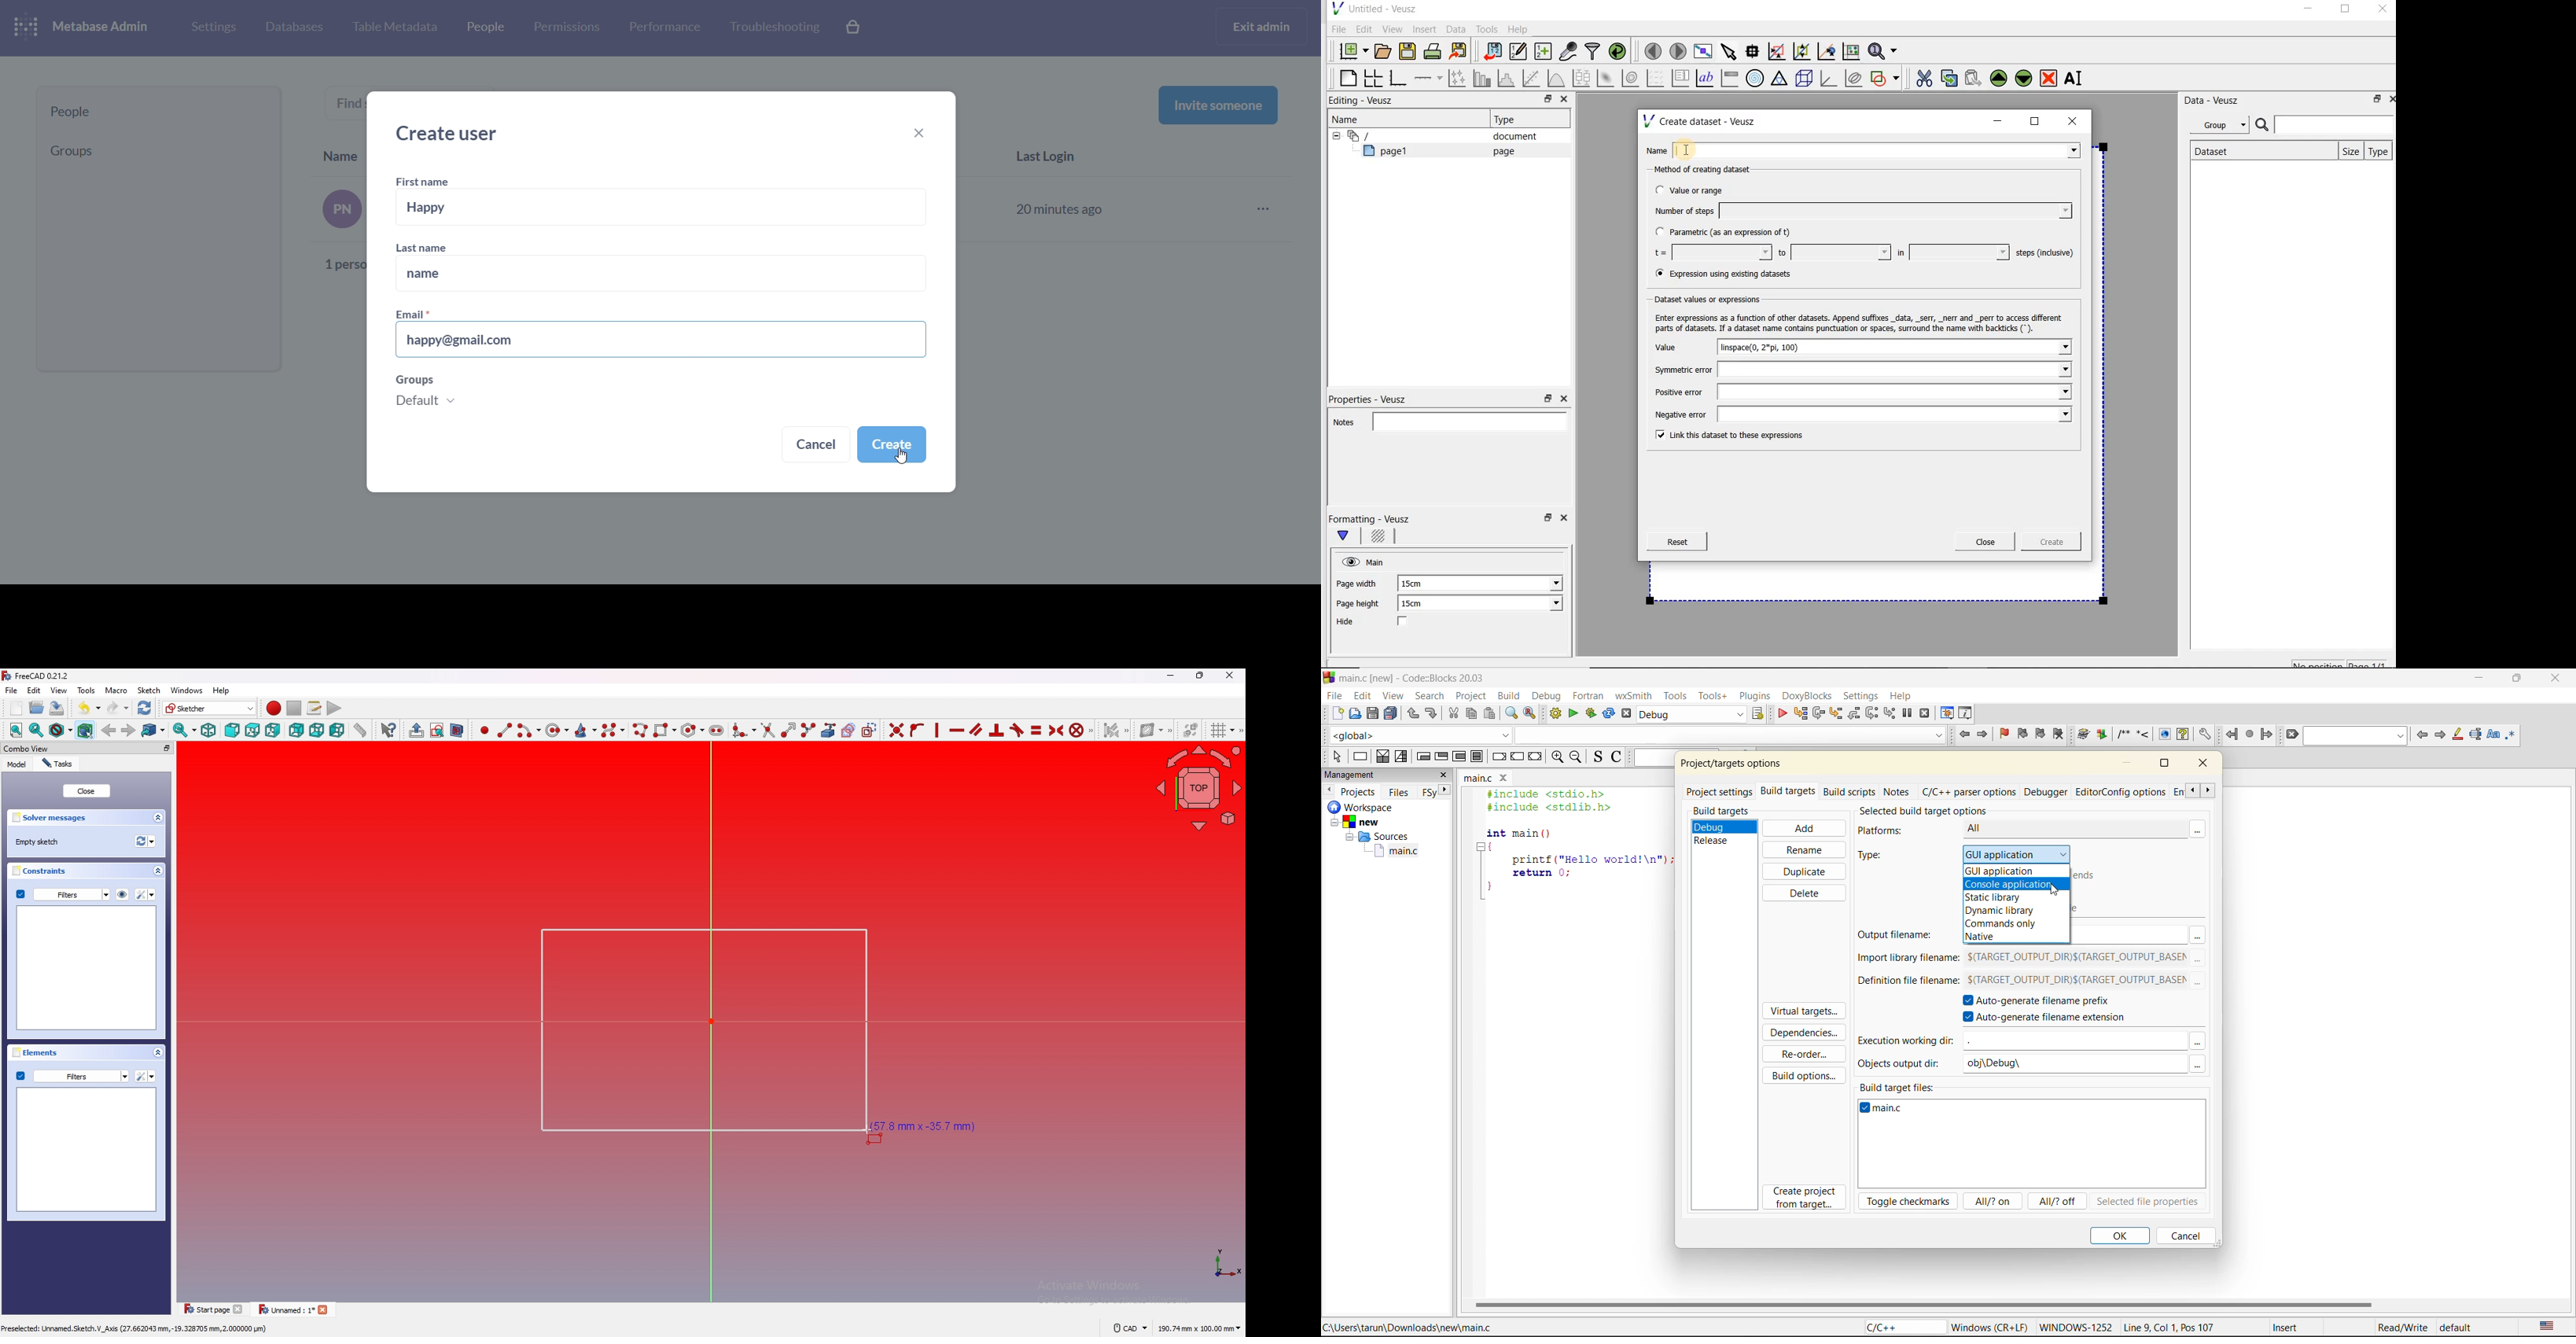 This screenshot has width=2576, height=1344. Describe the element at coordinates (1224, 730) in the screenshot. I see `toggle grid` at that location.